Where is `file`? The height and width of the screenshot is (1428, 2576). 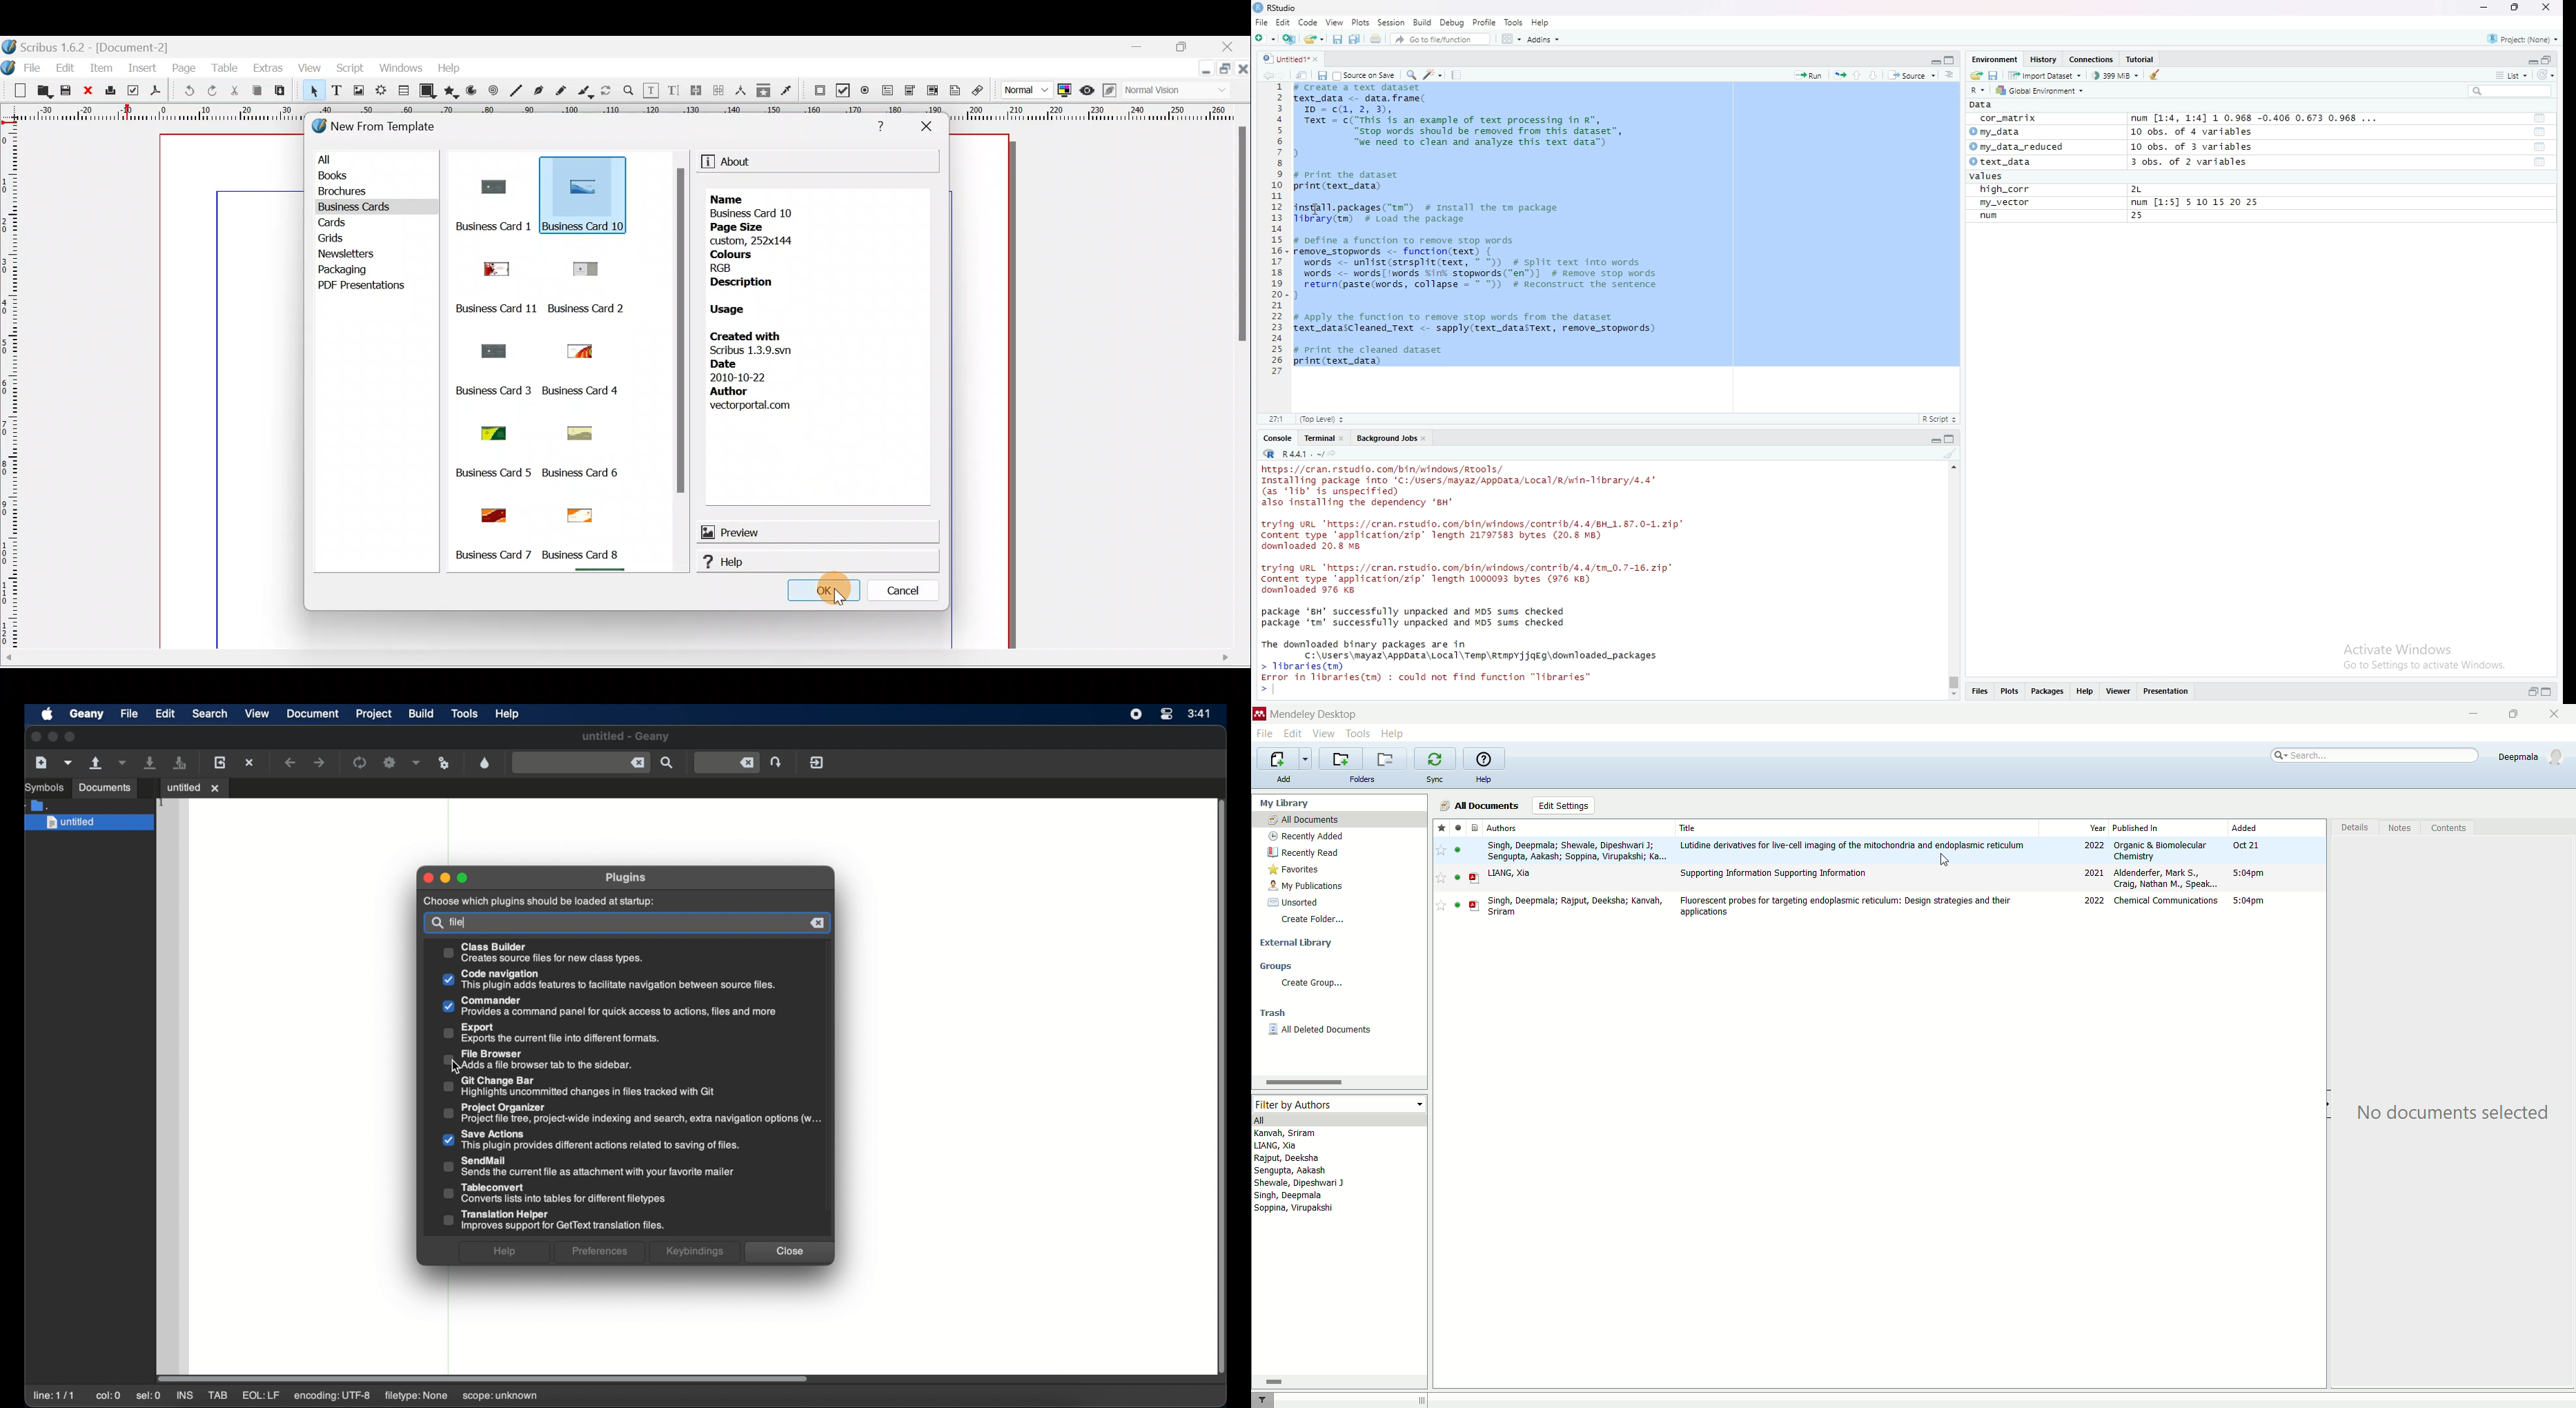 file is located at coordinates (1261, 23).